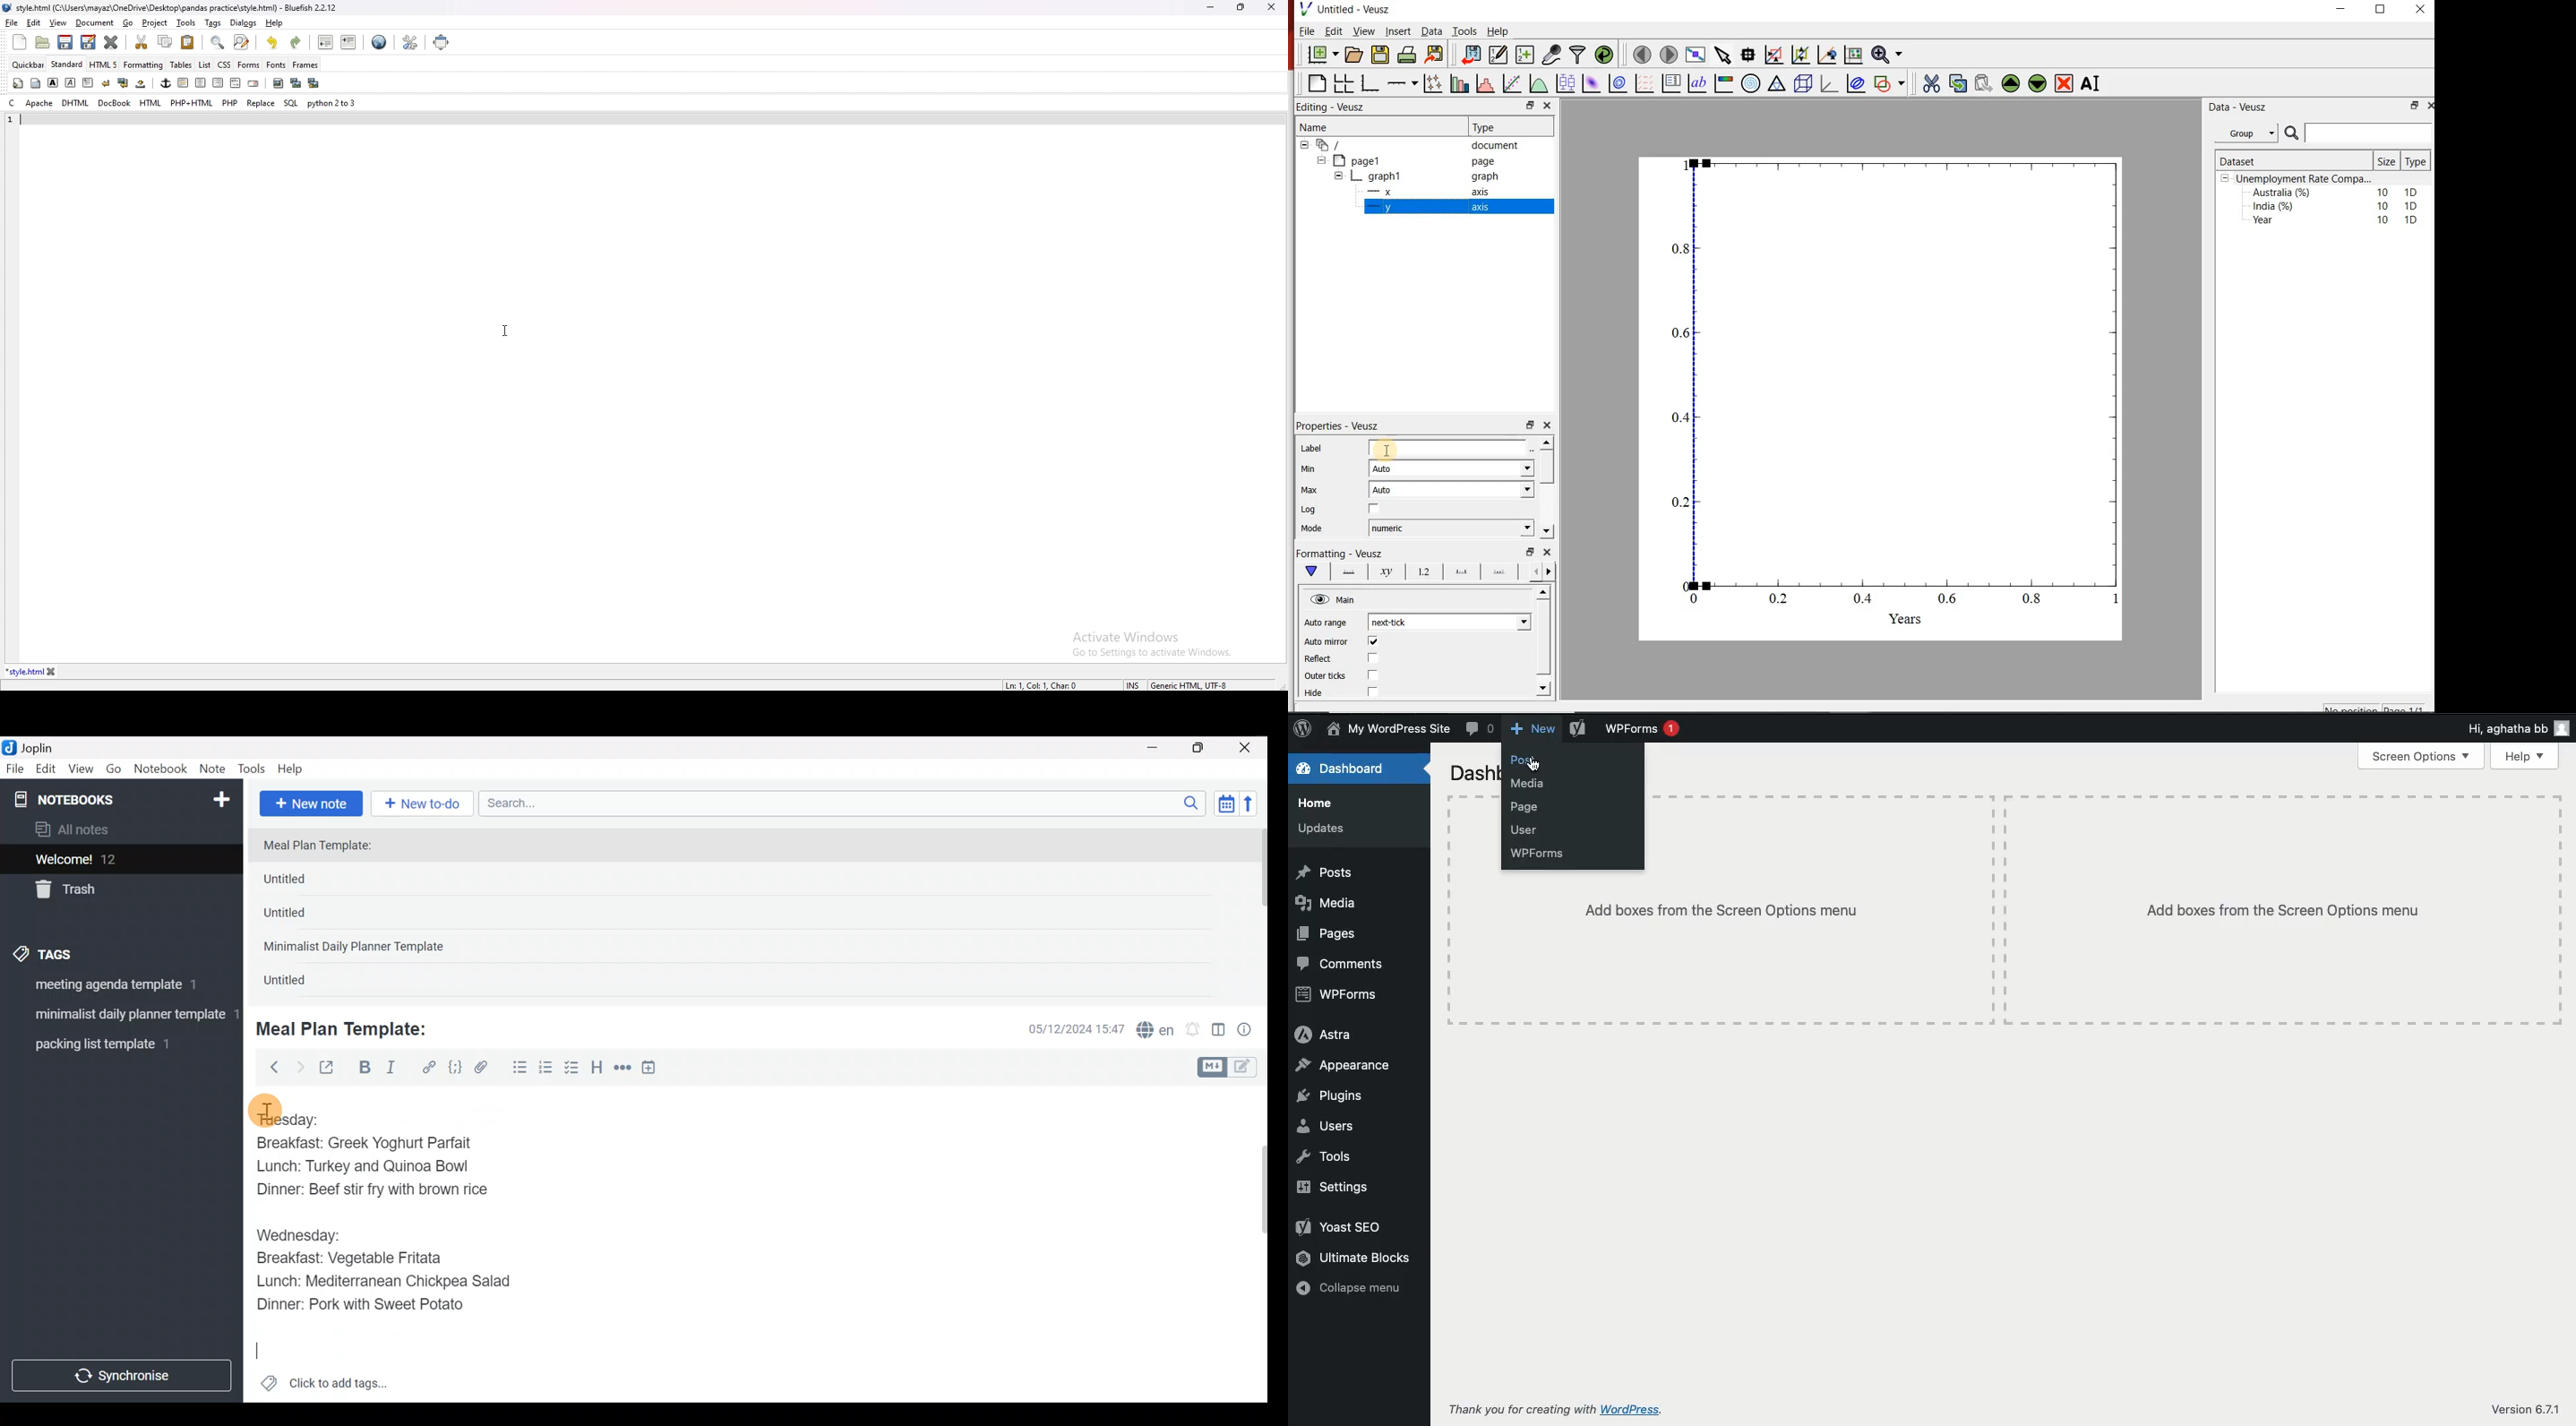 This screenshot has height=1428, width=2576. I want to click on zoom funtions, so click(1890, 53).